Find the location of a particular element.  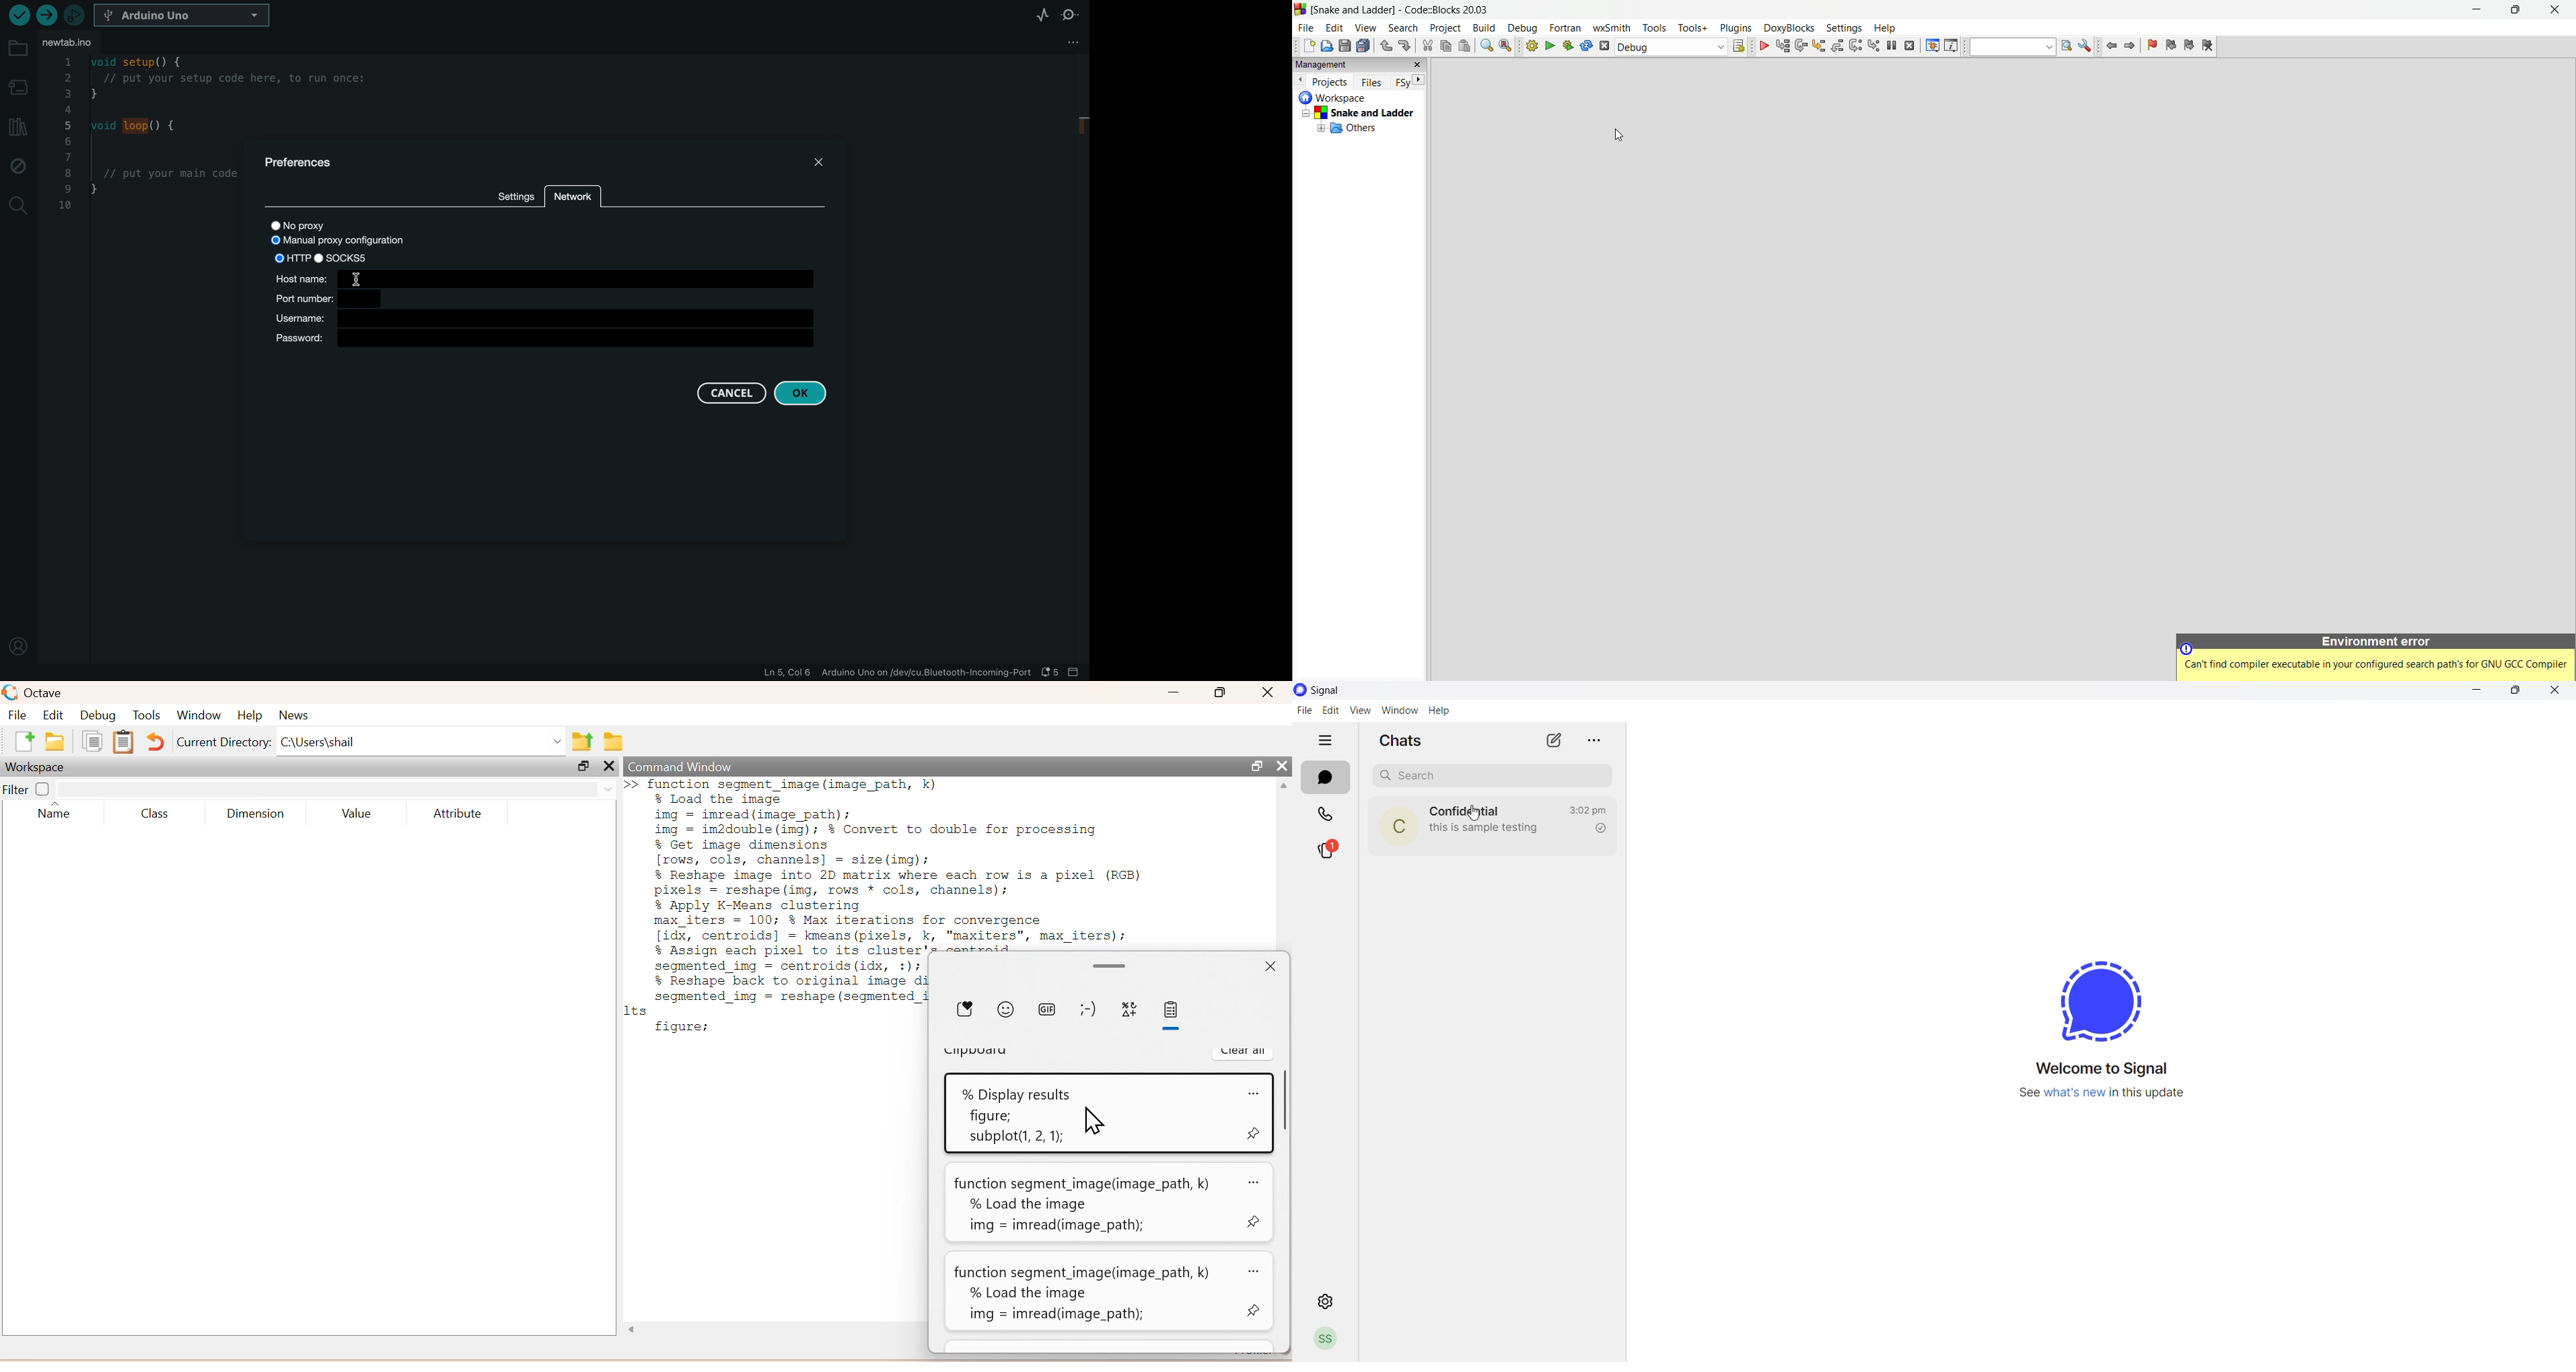

add new is located at coordinates (1307, 46).